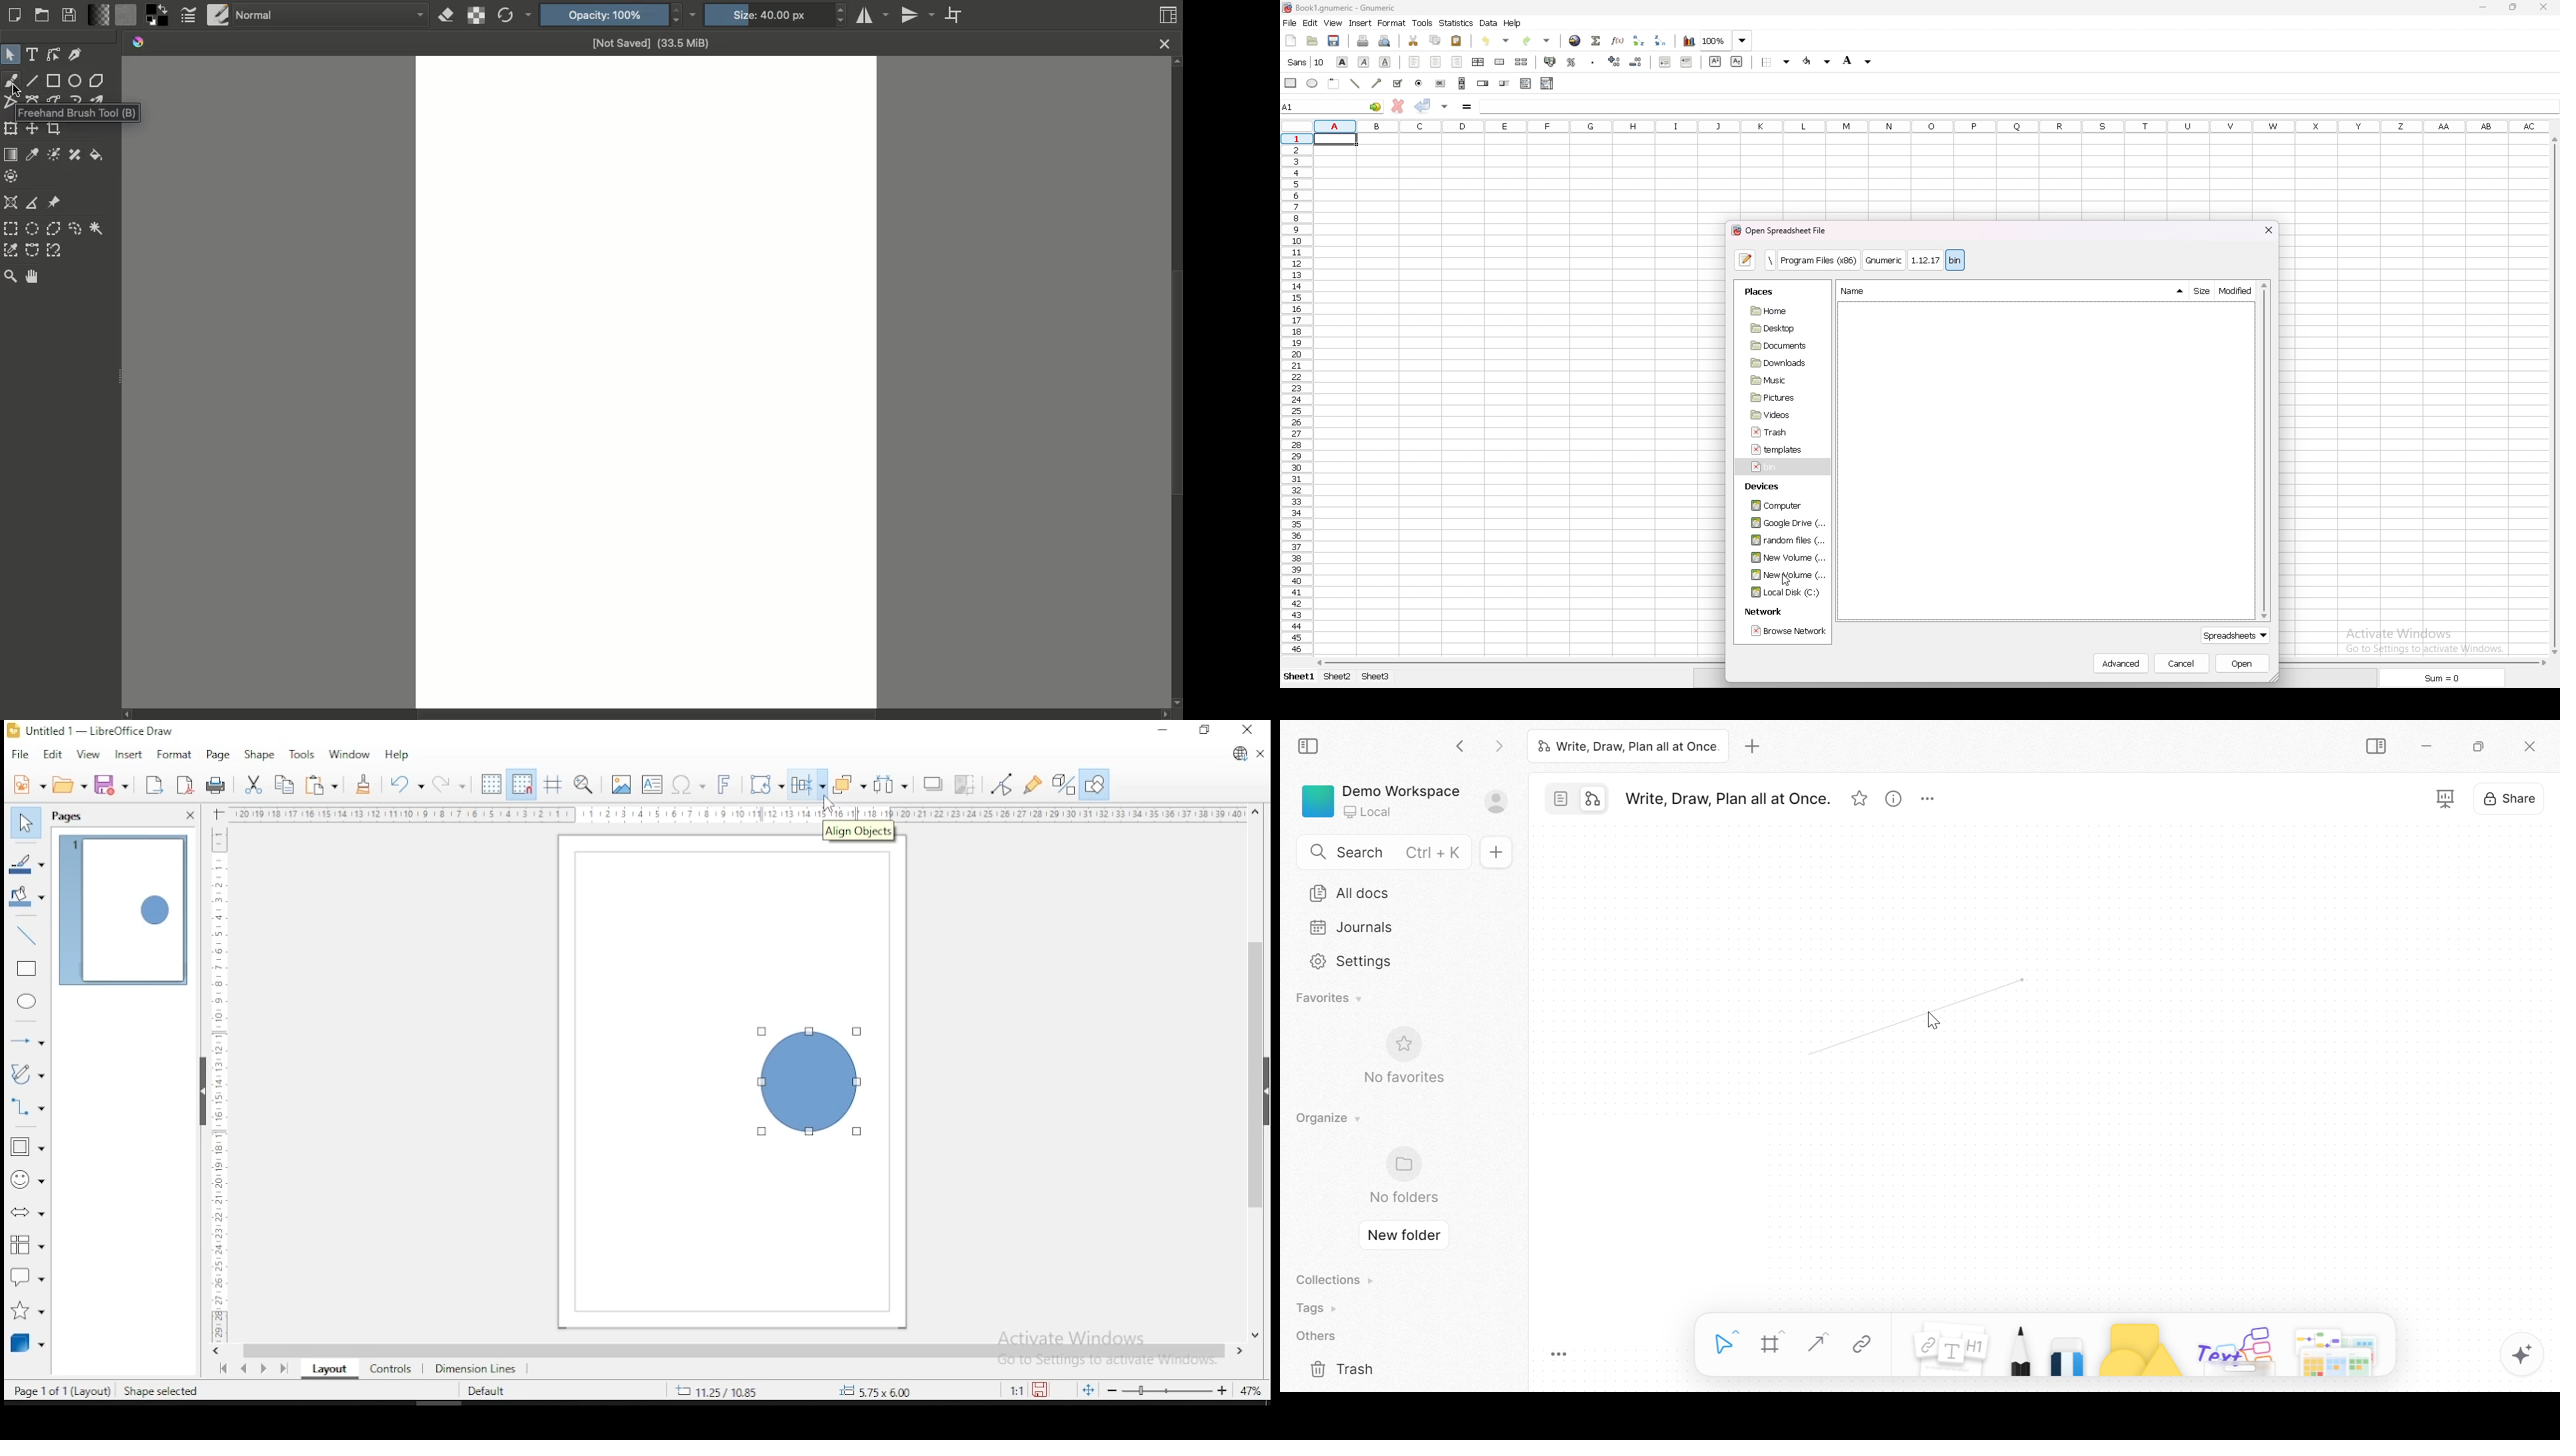 The image size is (2576, 1456). Describe the element at coordinates (2017, 106) in the screenshot. I see `cell input` at that location.